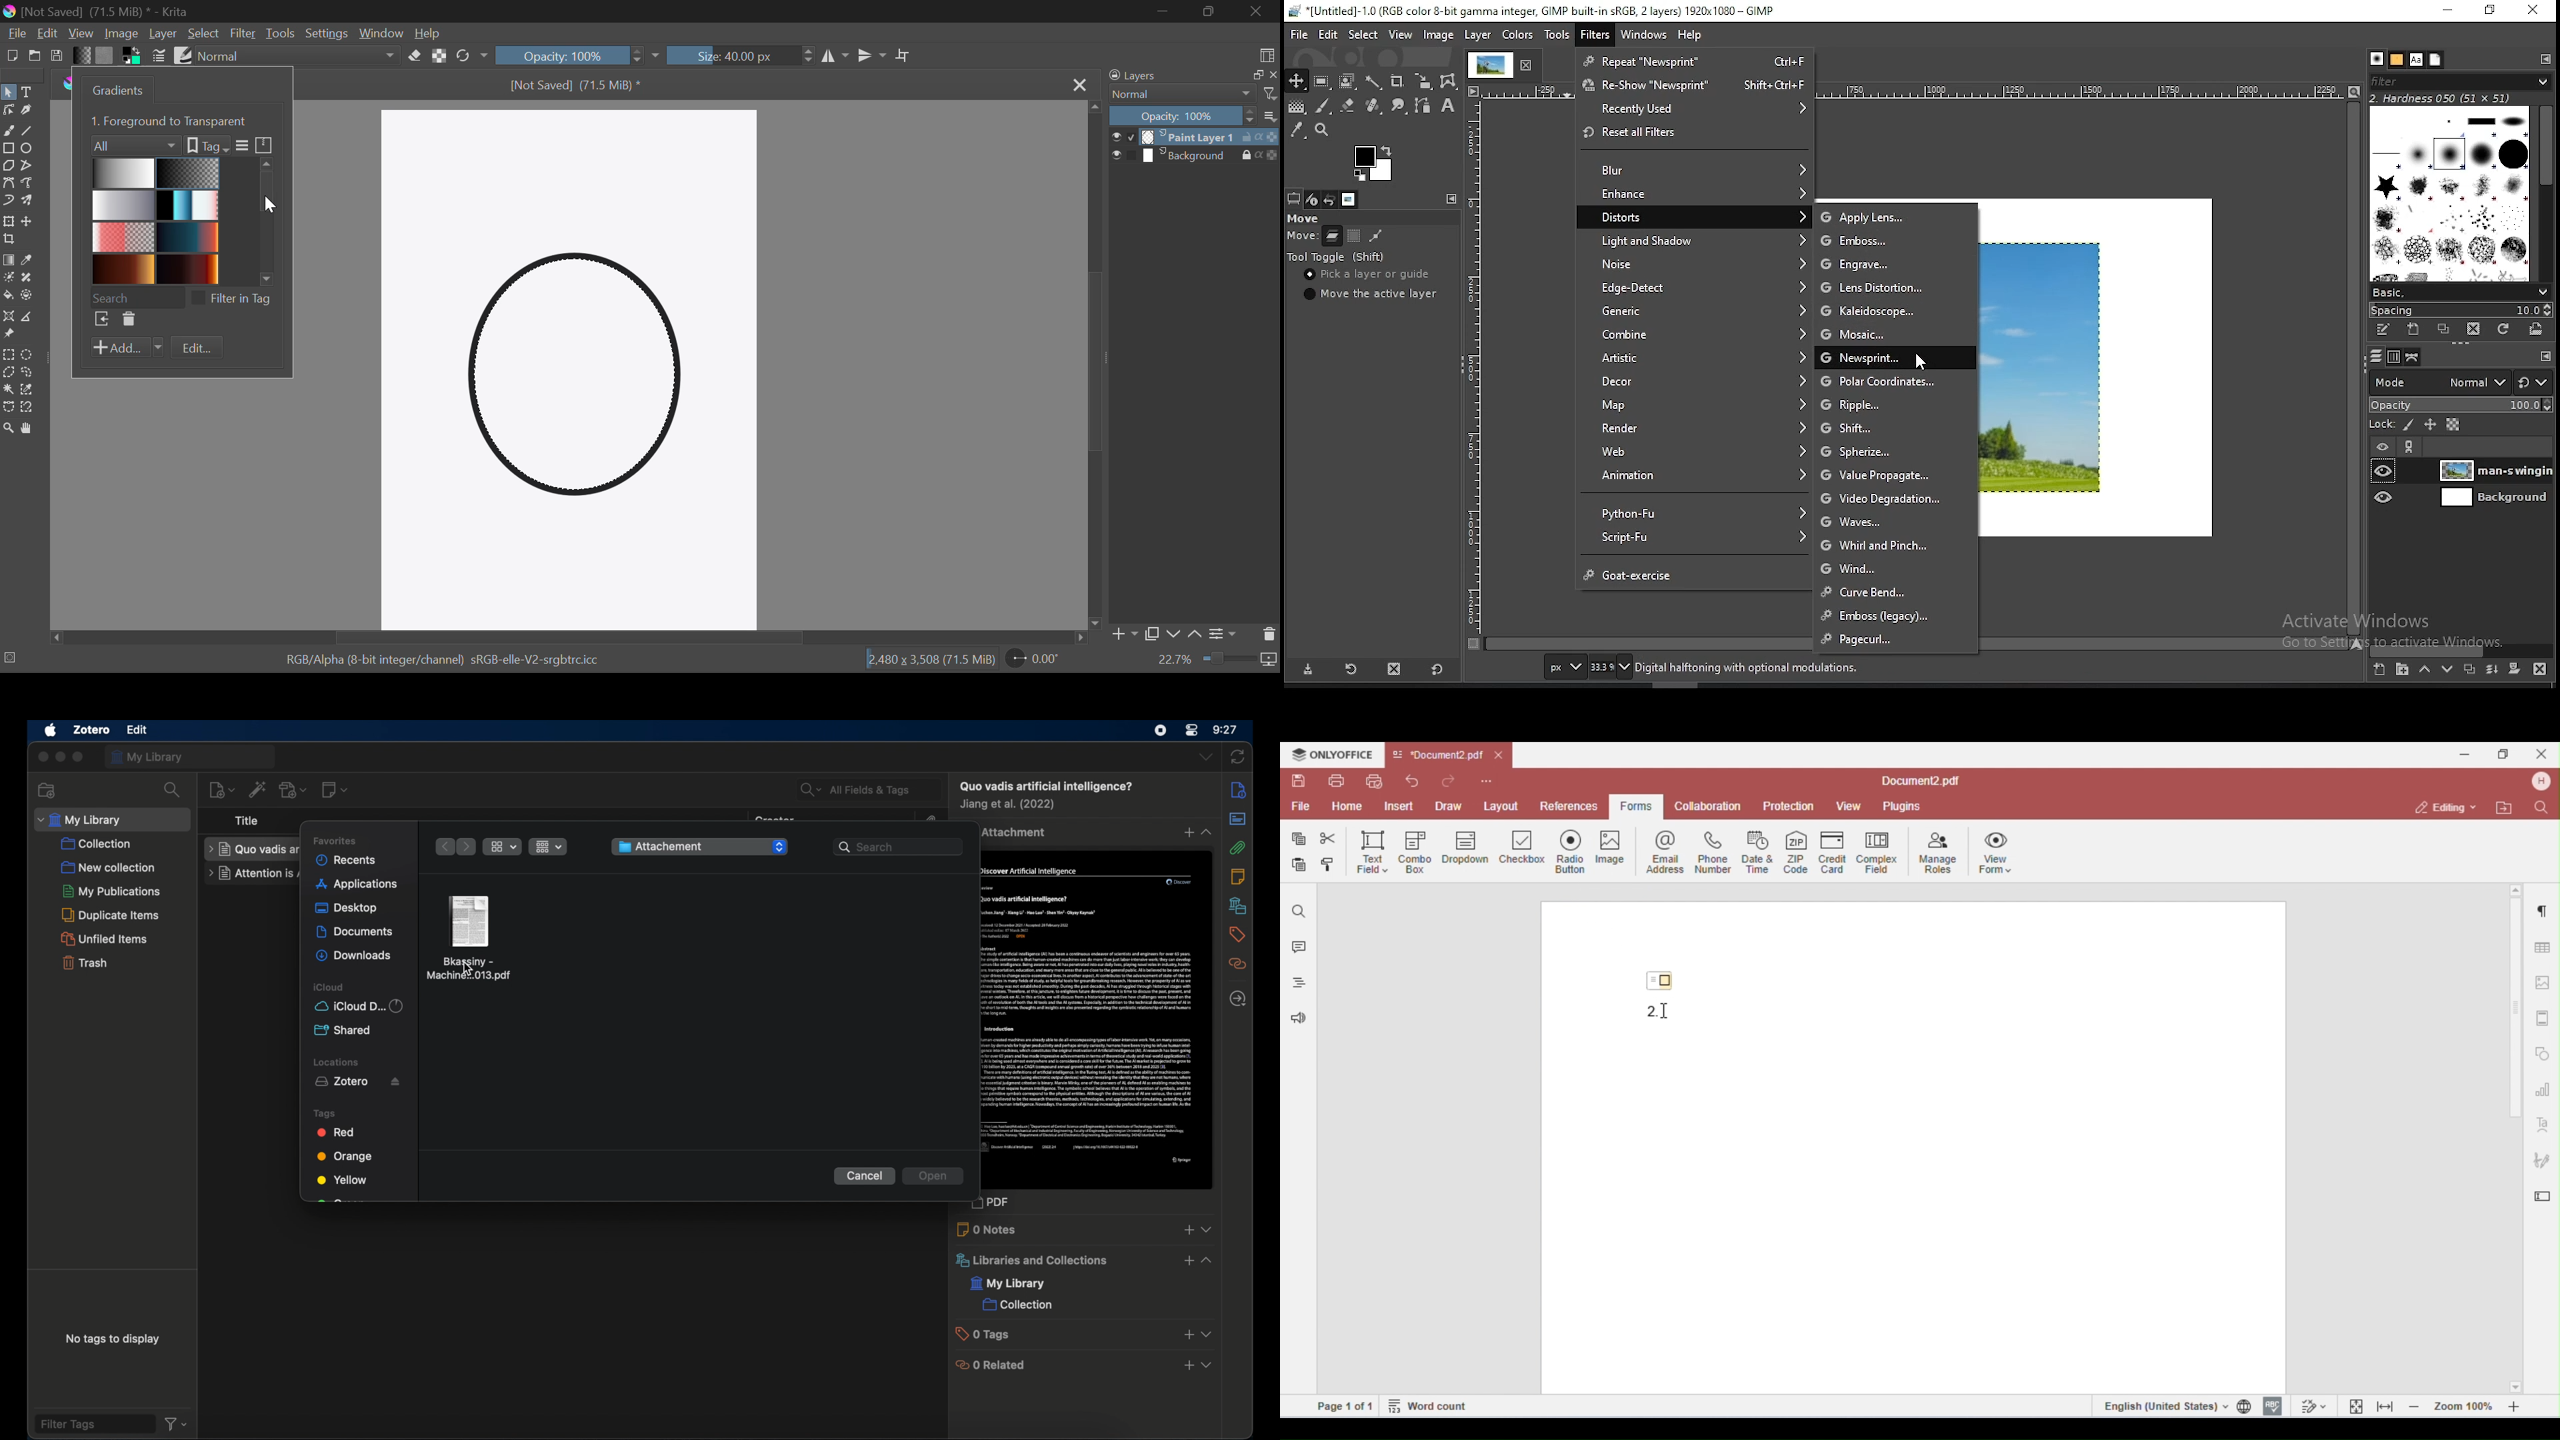 Image resolution: width=2576 pixels, height=1456 pixels. I want to click on control center, so click(1192, 731).